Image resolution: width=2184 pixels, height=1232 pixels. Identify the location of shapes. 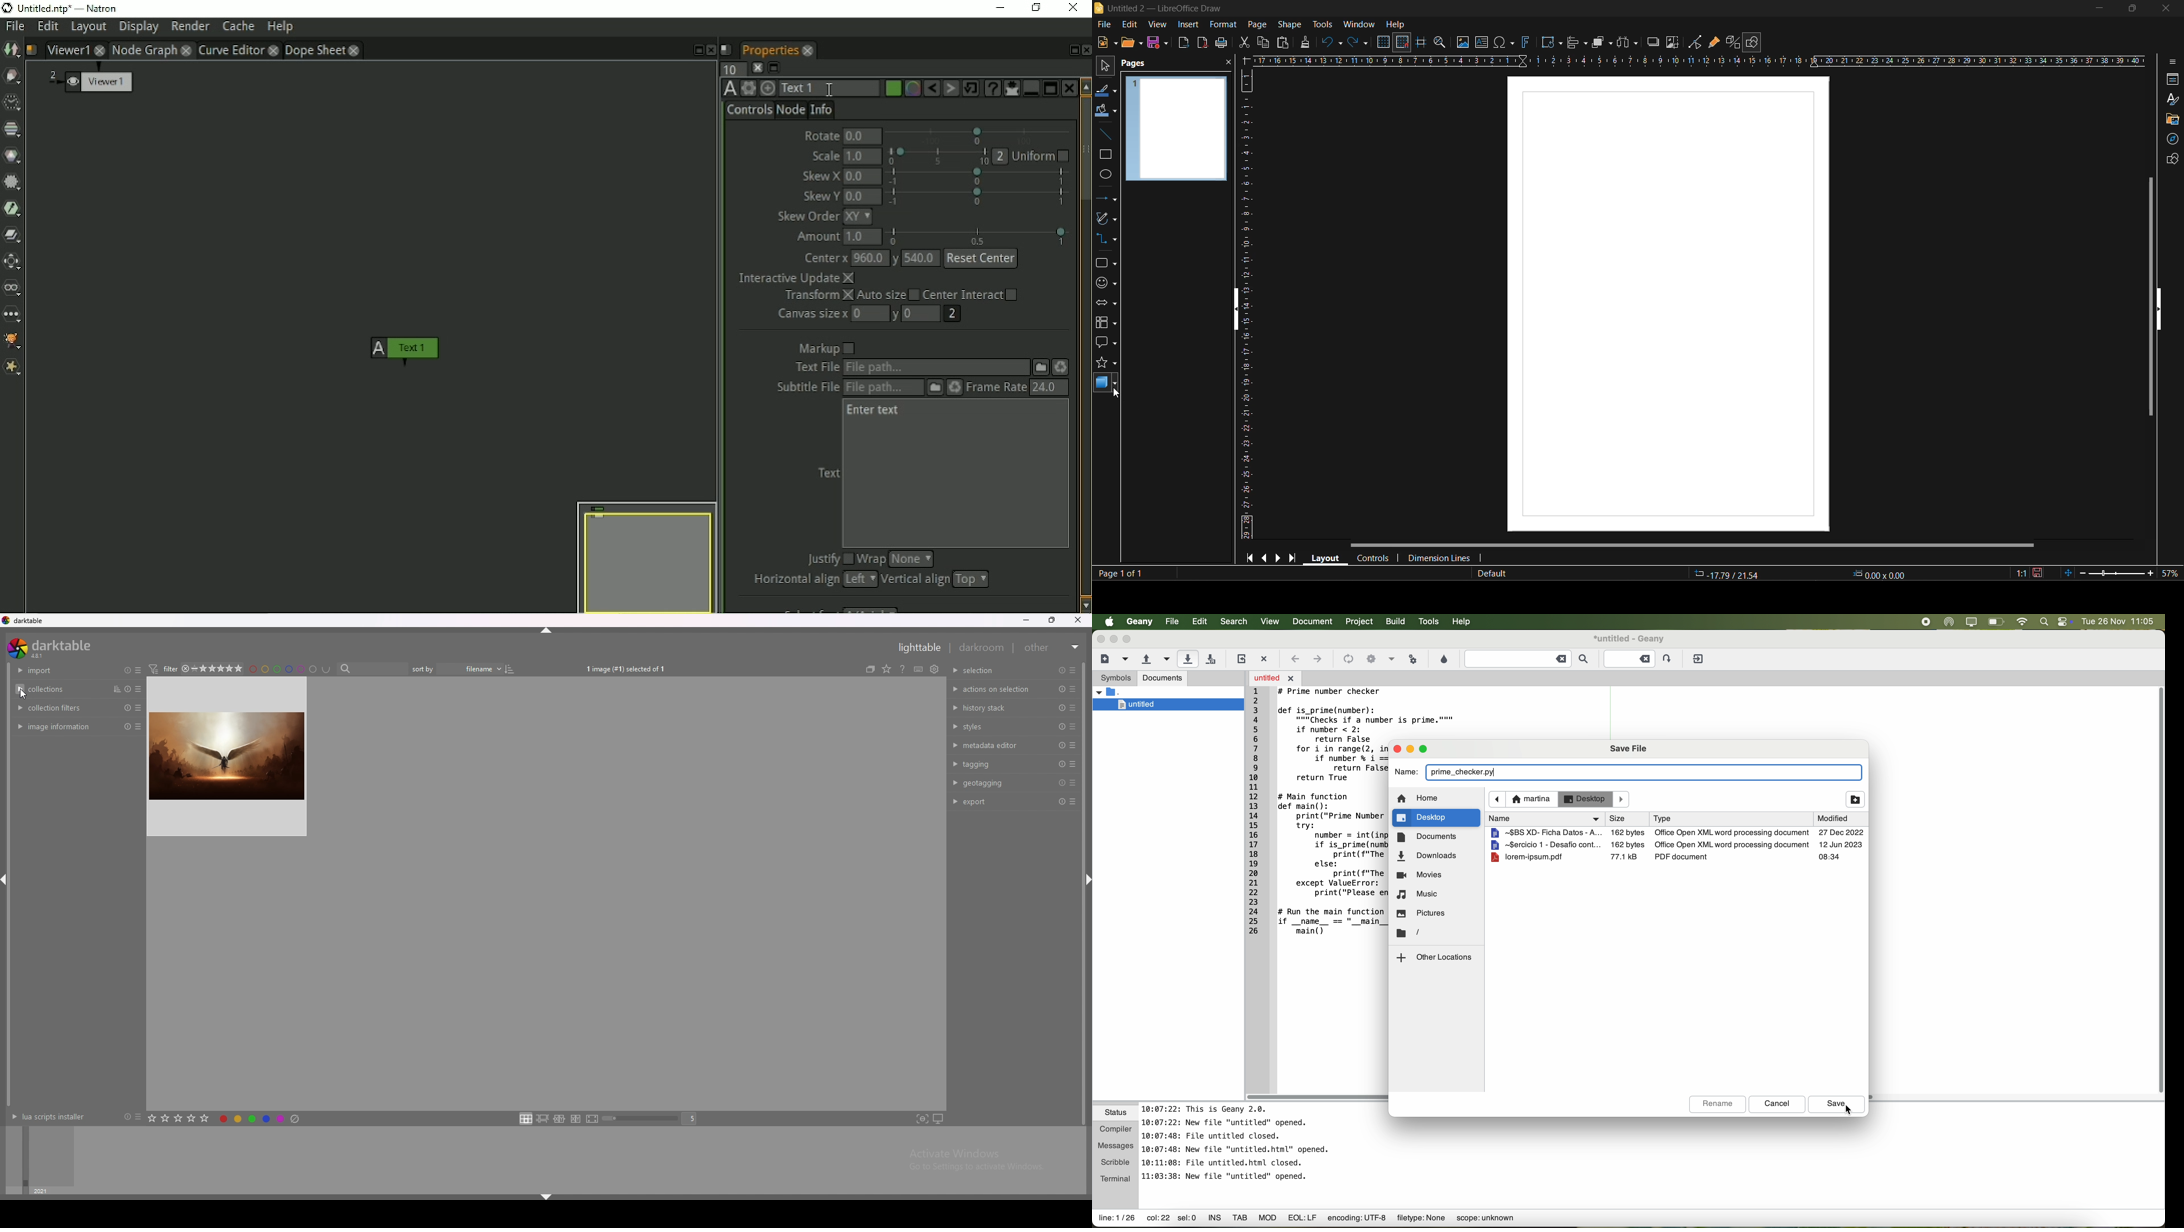
(1105, 263).